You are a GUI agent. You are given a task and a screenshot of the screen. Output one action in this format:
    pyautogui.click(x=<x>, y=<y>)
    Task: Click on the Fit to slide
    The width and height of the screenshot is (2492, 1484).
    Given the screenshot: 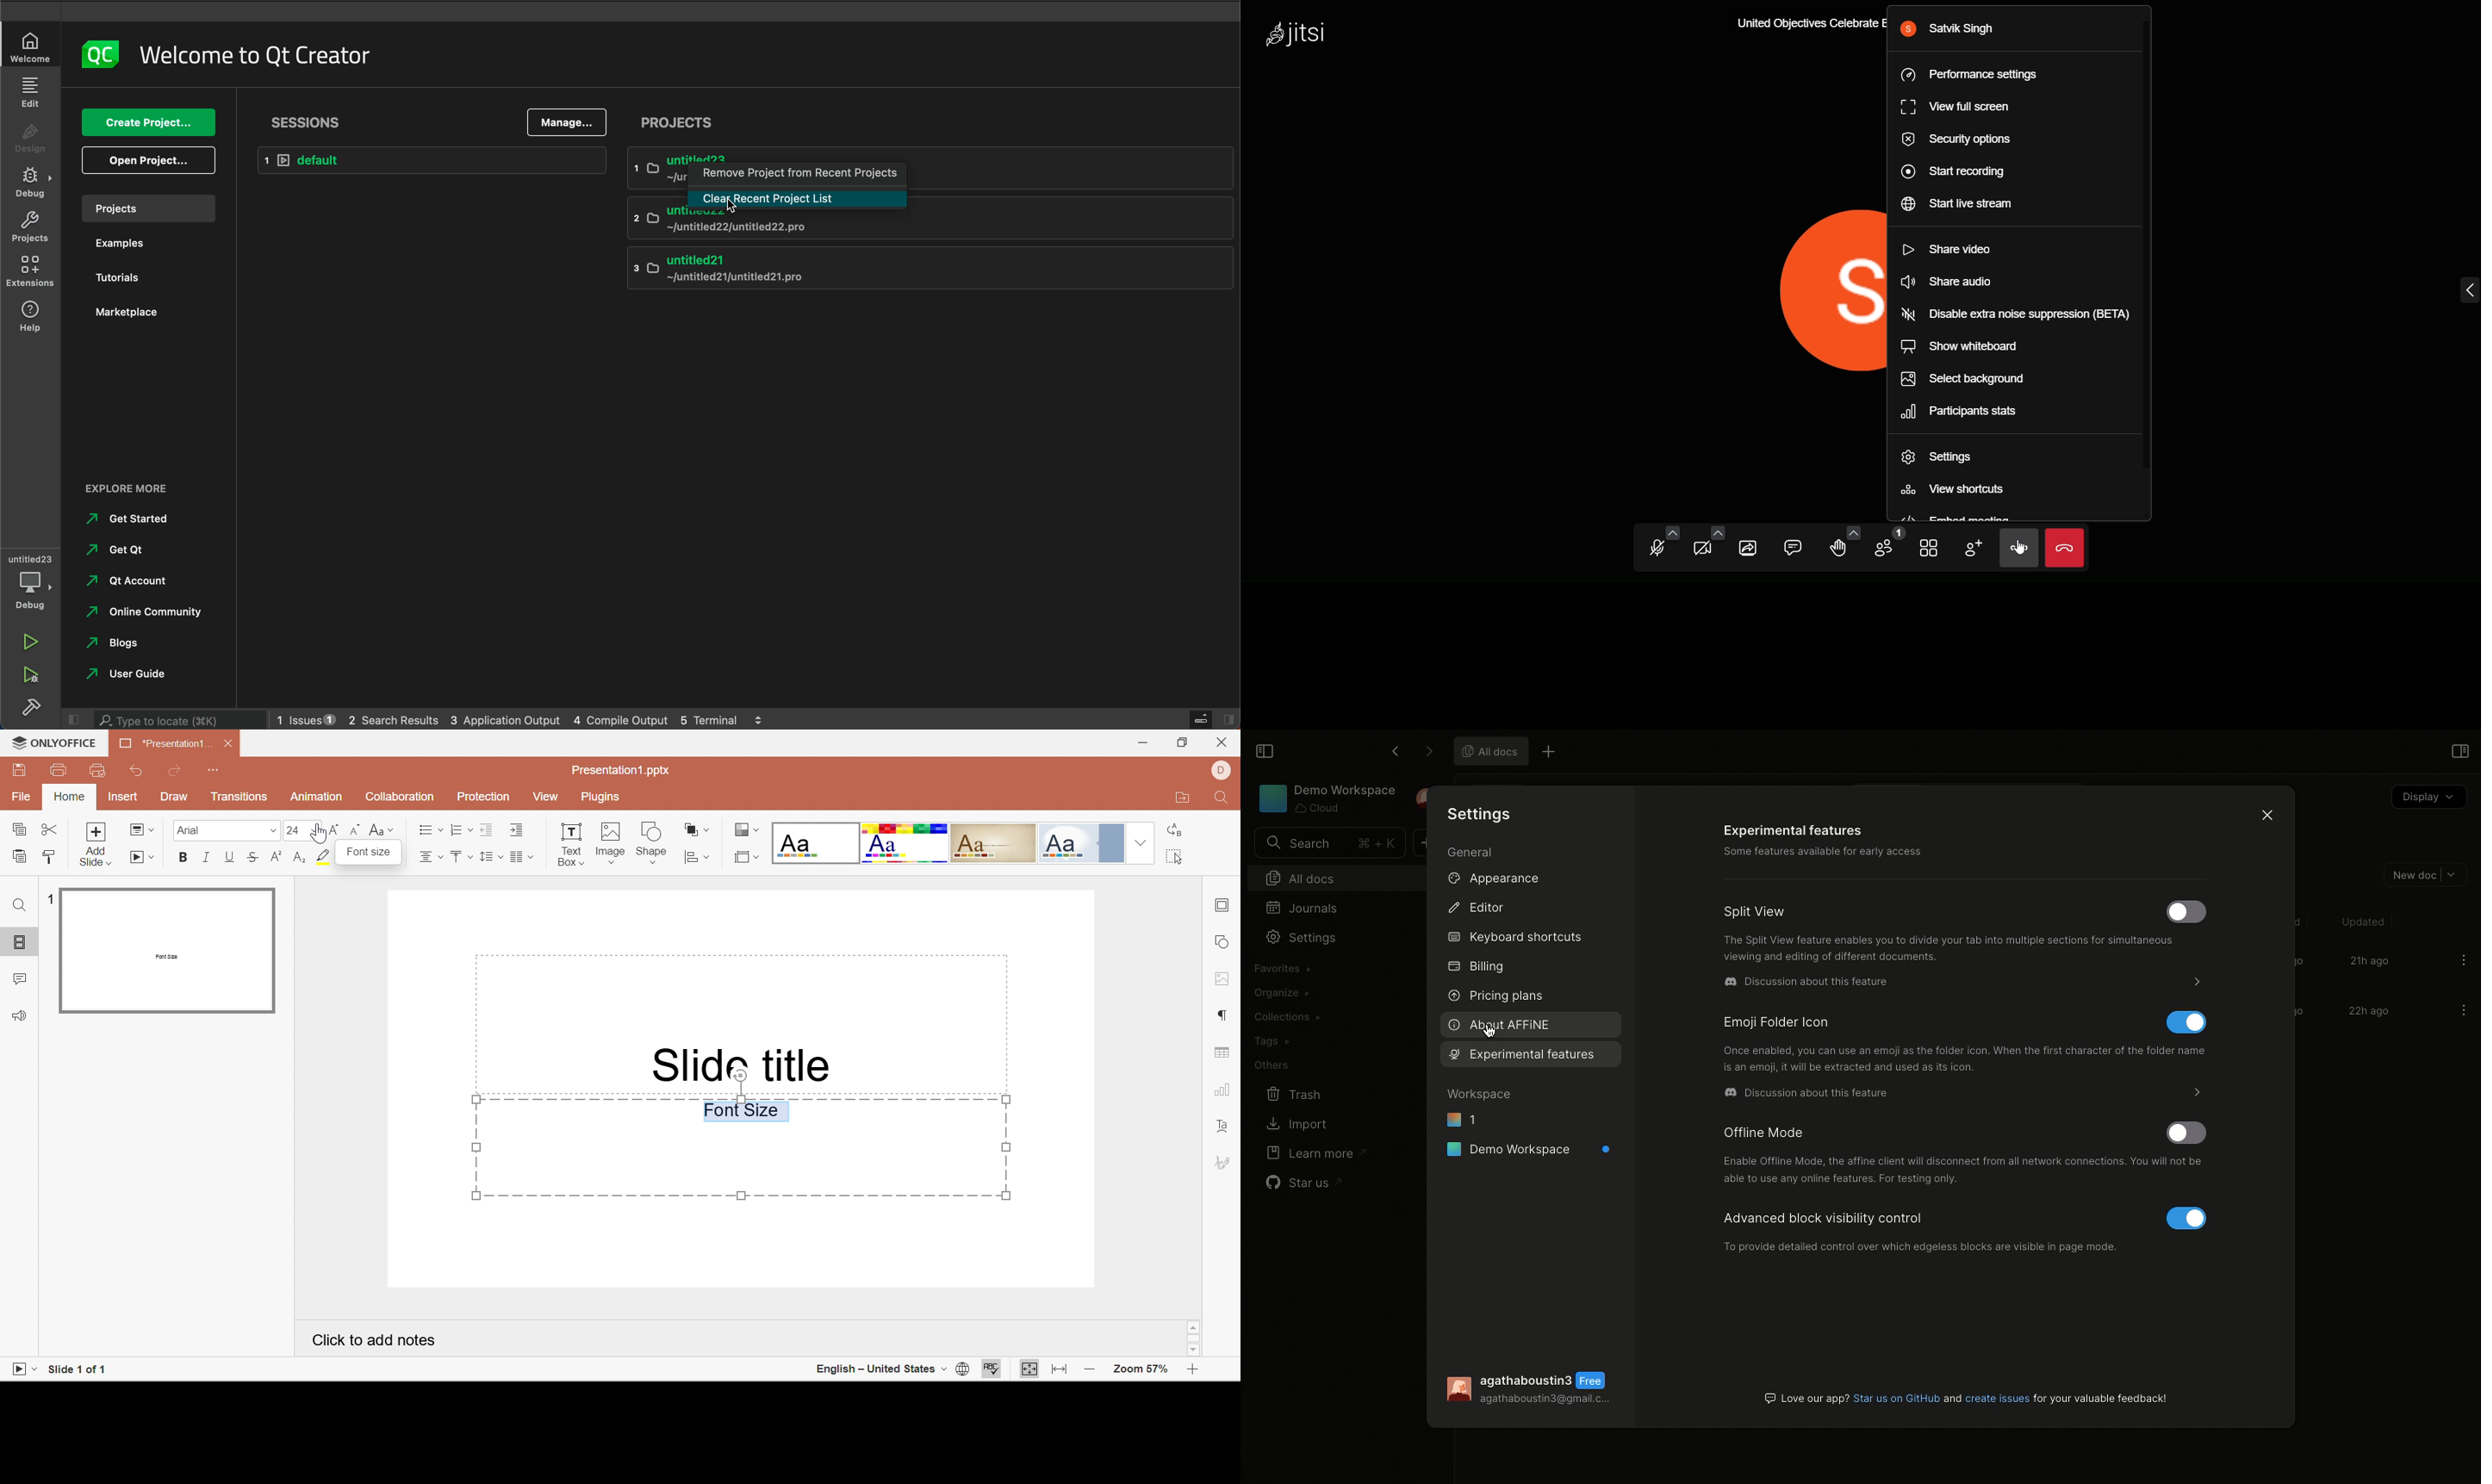 What is the action you would take?
    pyautogui.click(x=1030, y=1370)
    